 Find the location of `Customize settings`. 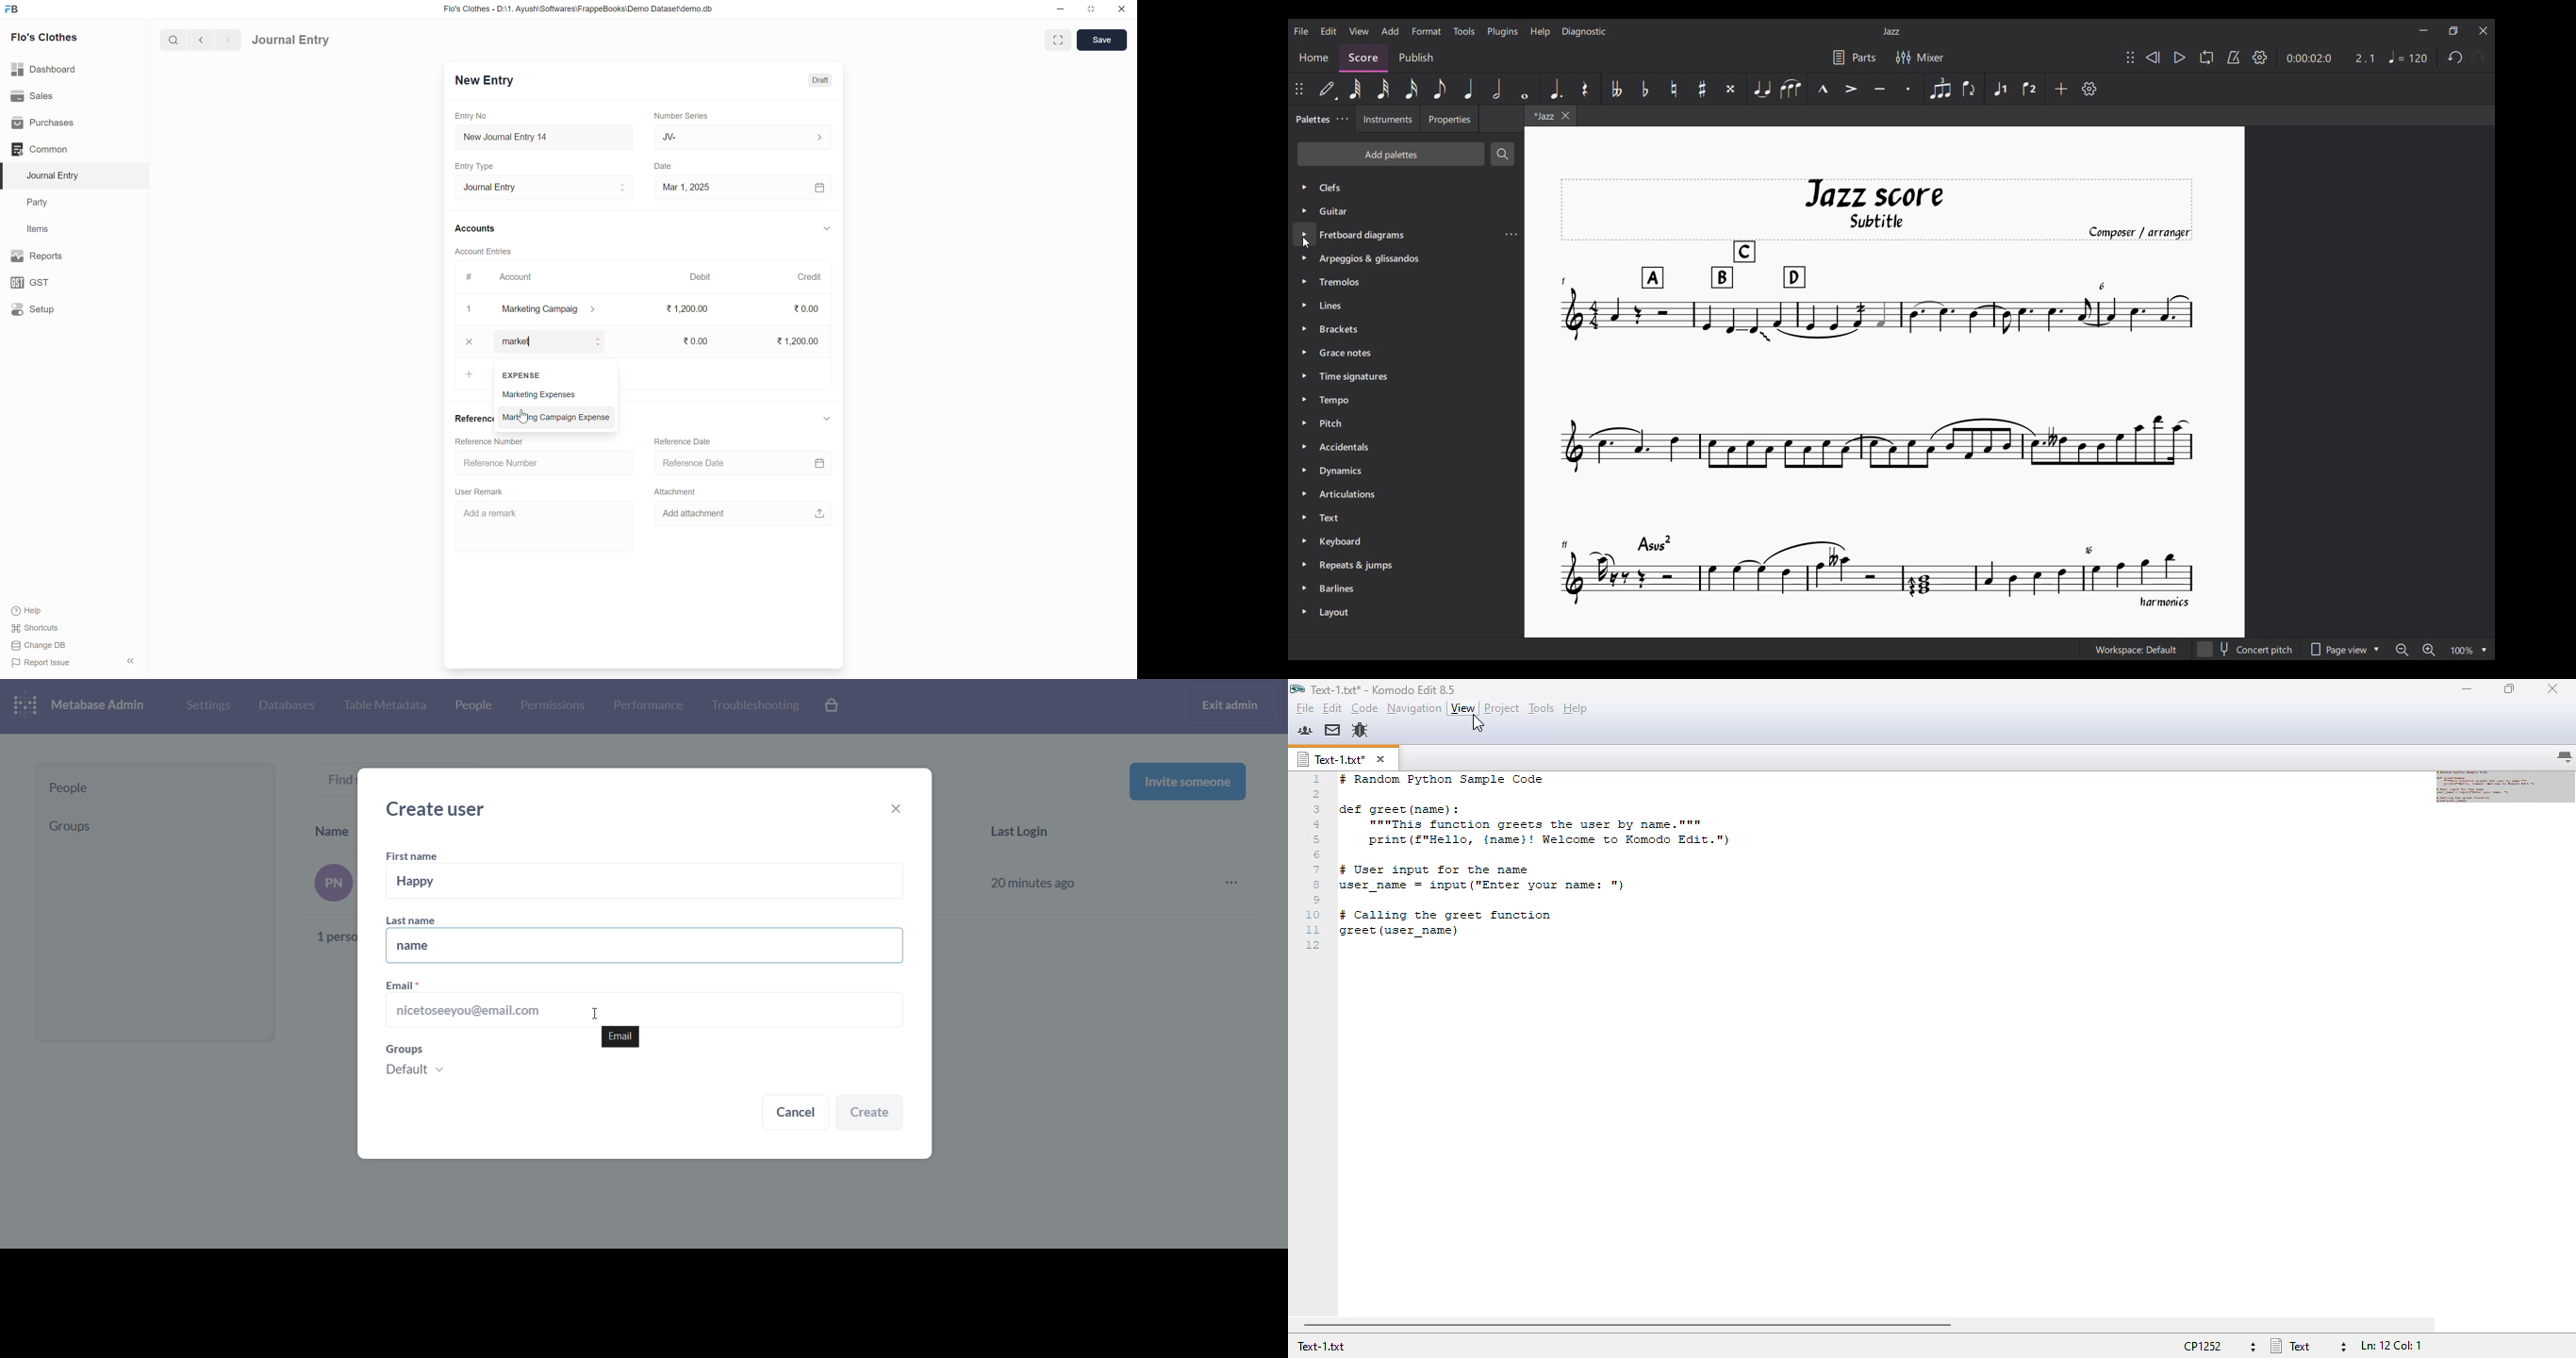

Customize settings is located at coordinates (2089, 89).